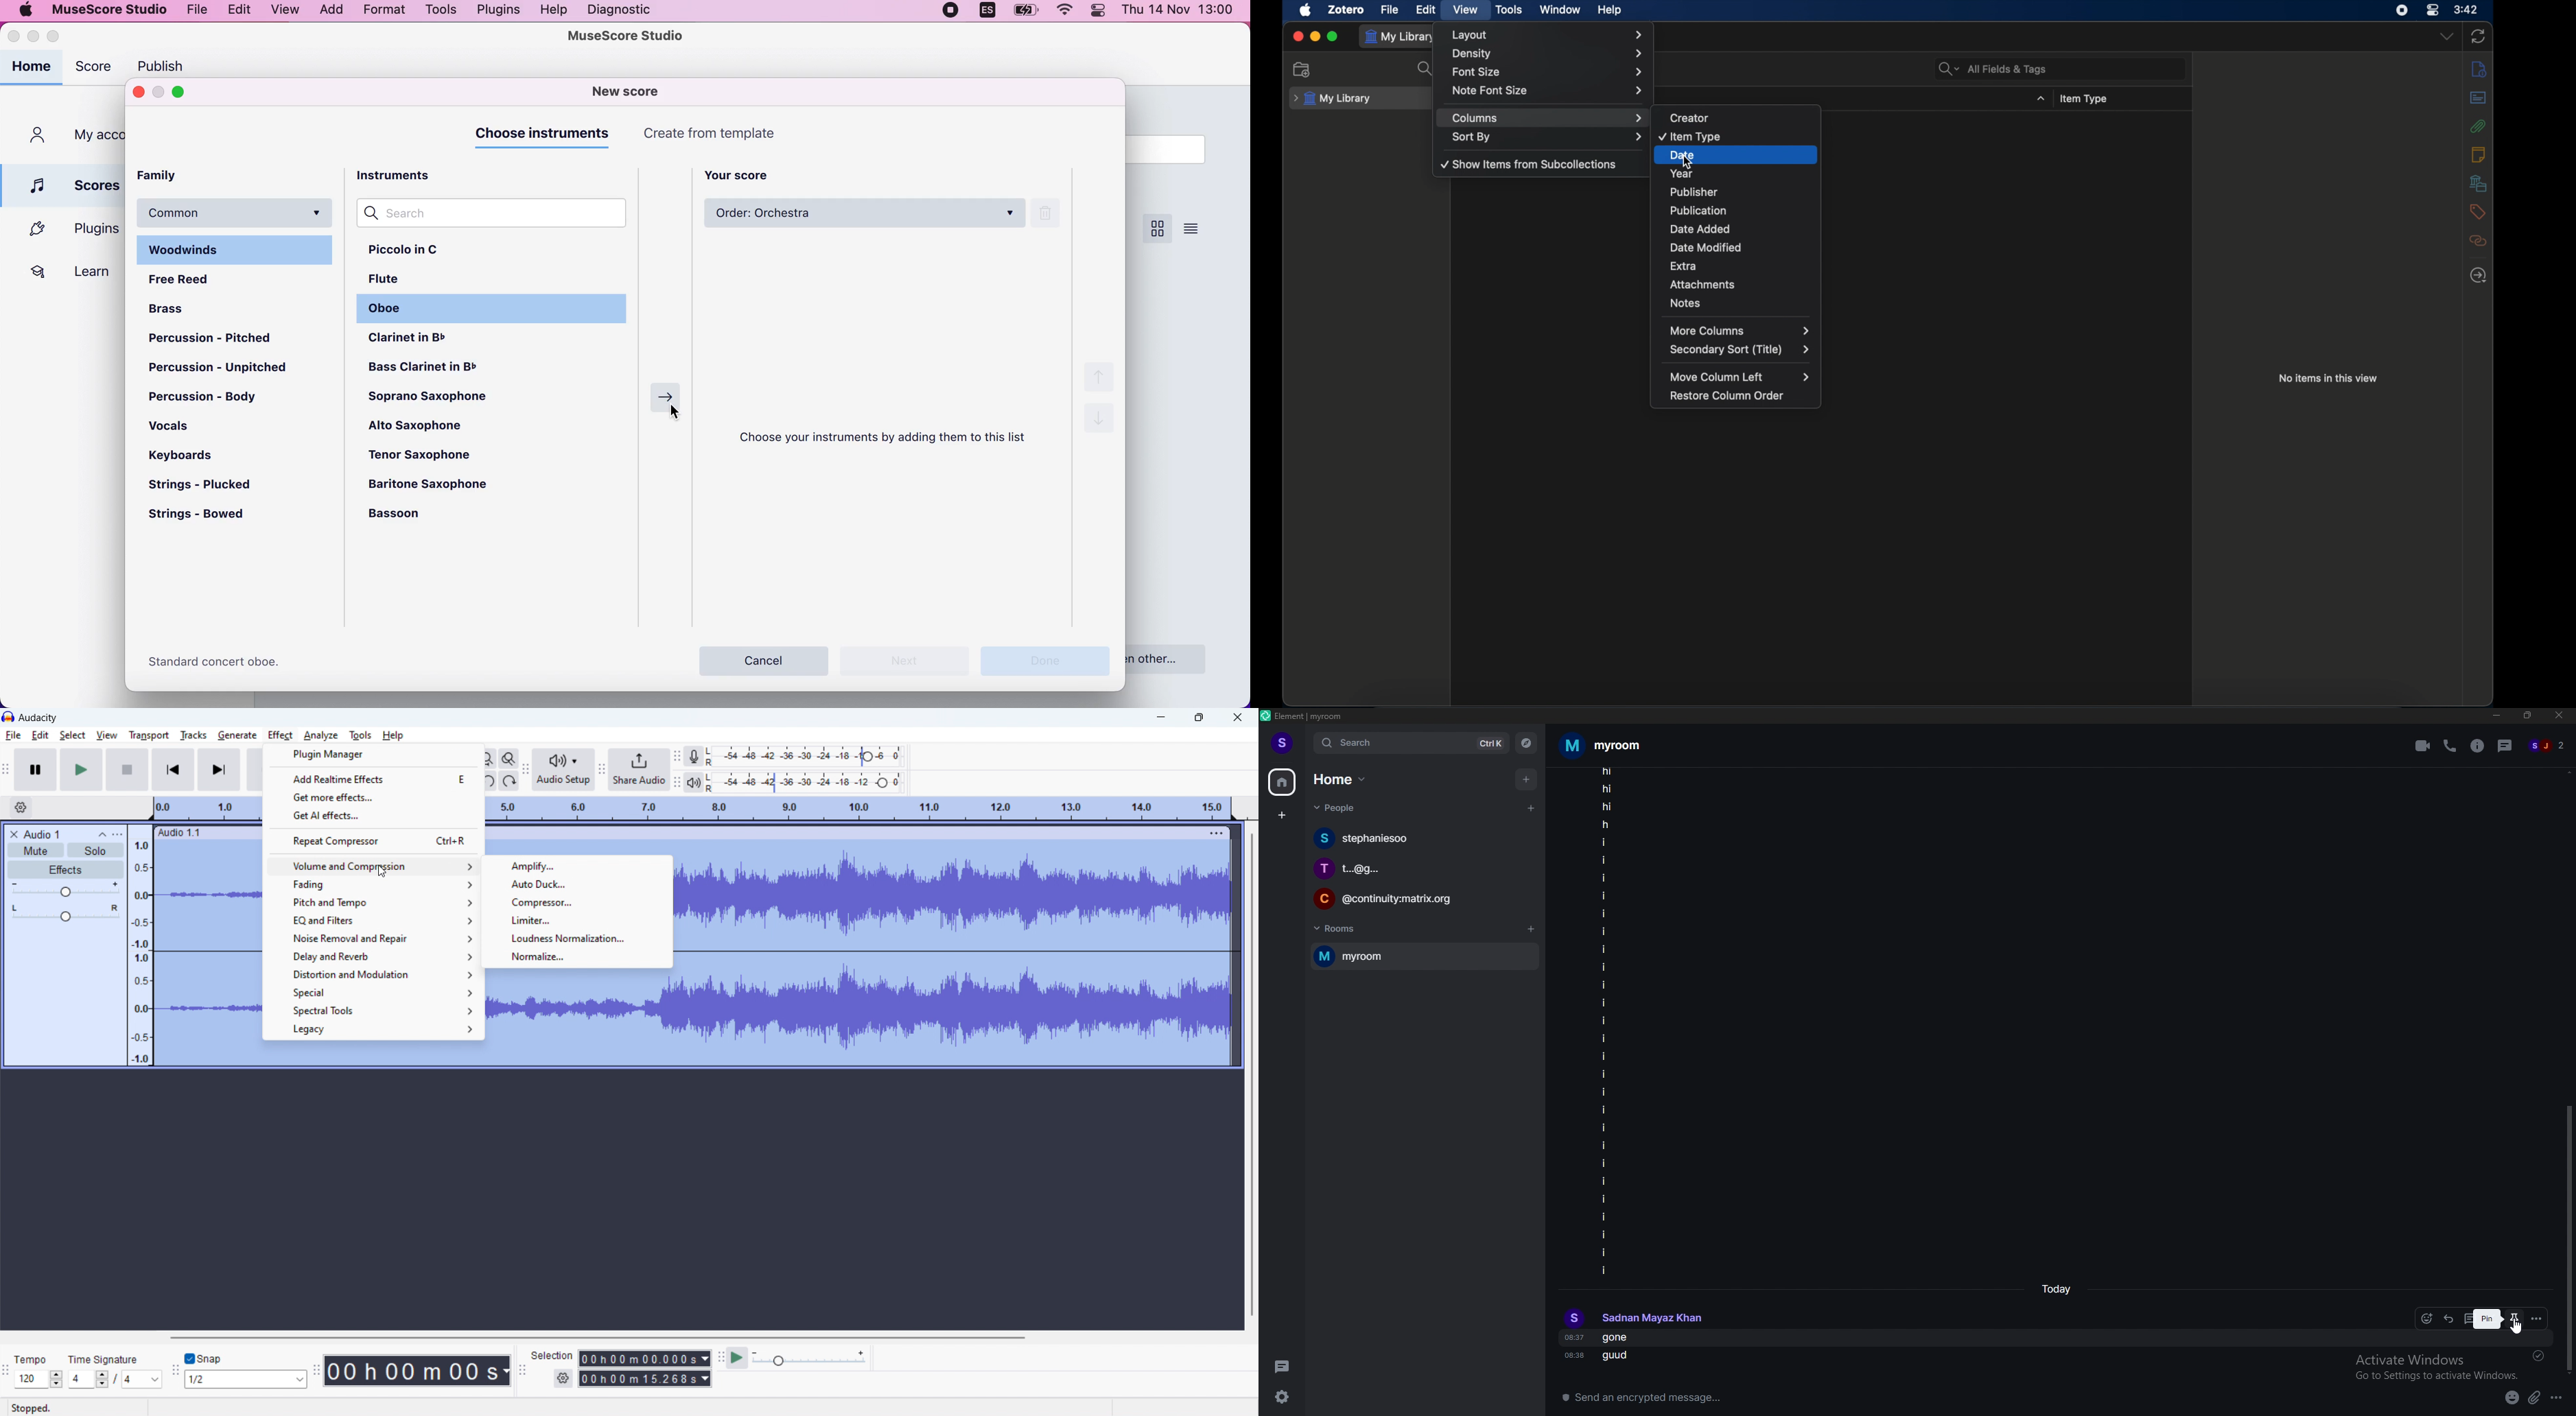 This screenshot has width=2576, height=1428. I want to click on tools, so click(361, 736).